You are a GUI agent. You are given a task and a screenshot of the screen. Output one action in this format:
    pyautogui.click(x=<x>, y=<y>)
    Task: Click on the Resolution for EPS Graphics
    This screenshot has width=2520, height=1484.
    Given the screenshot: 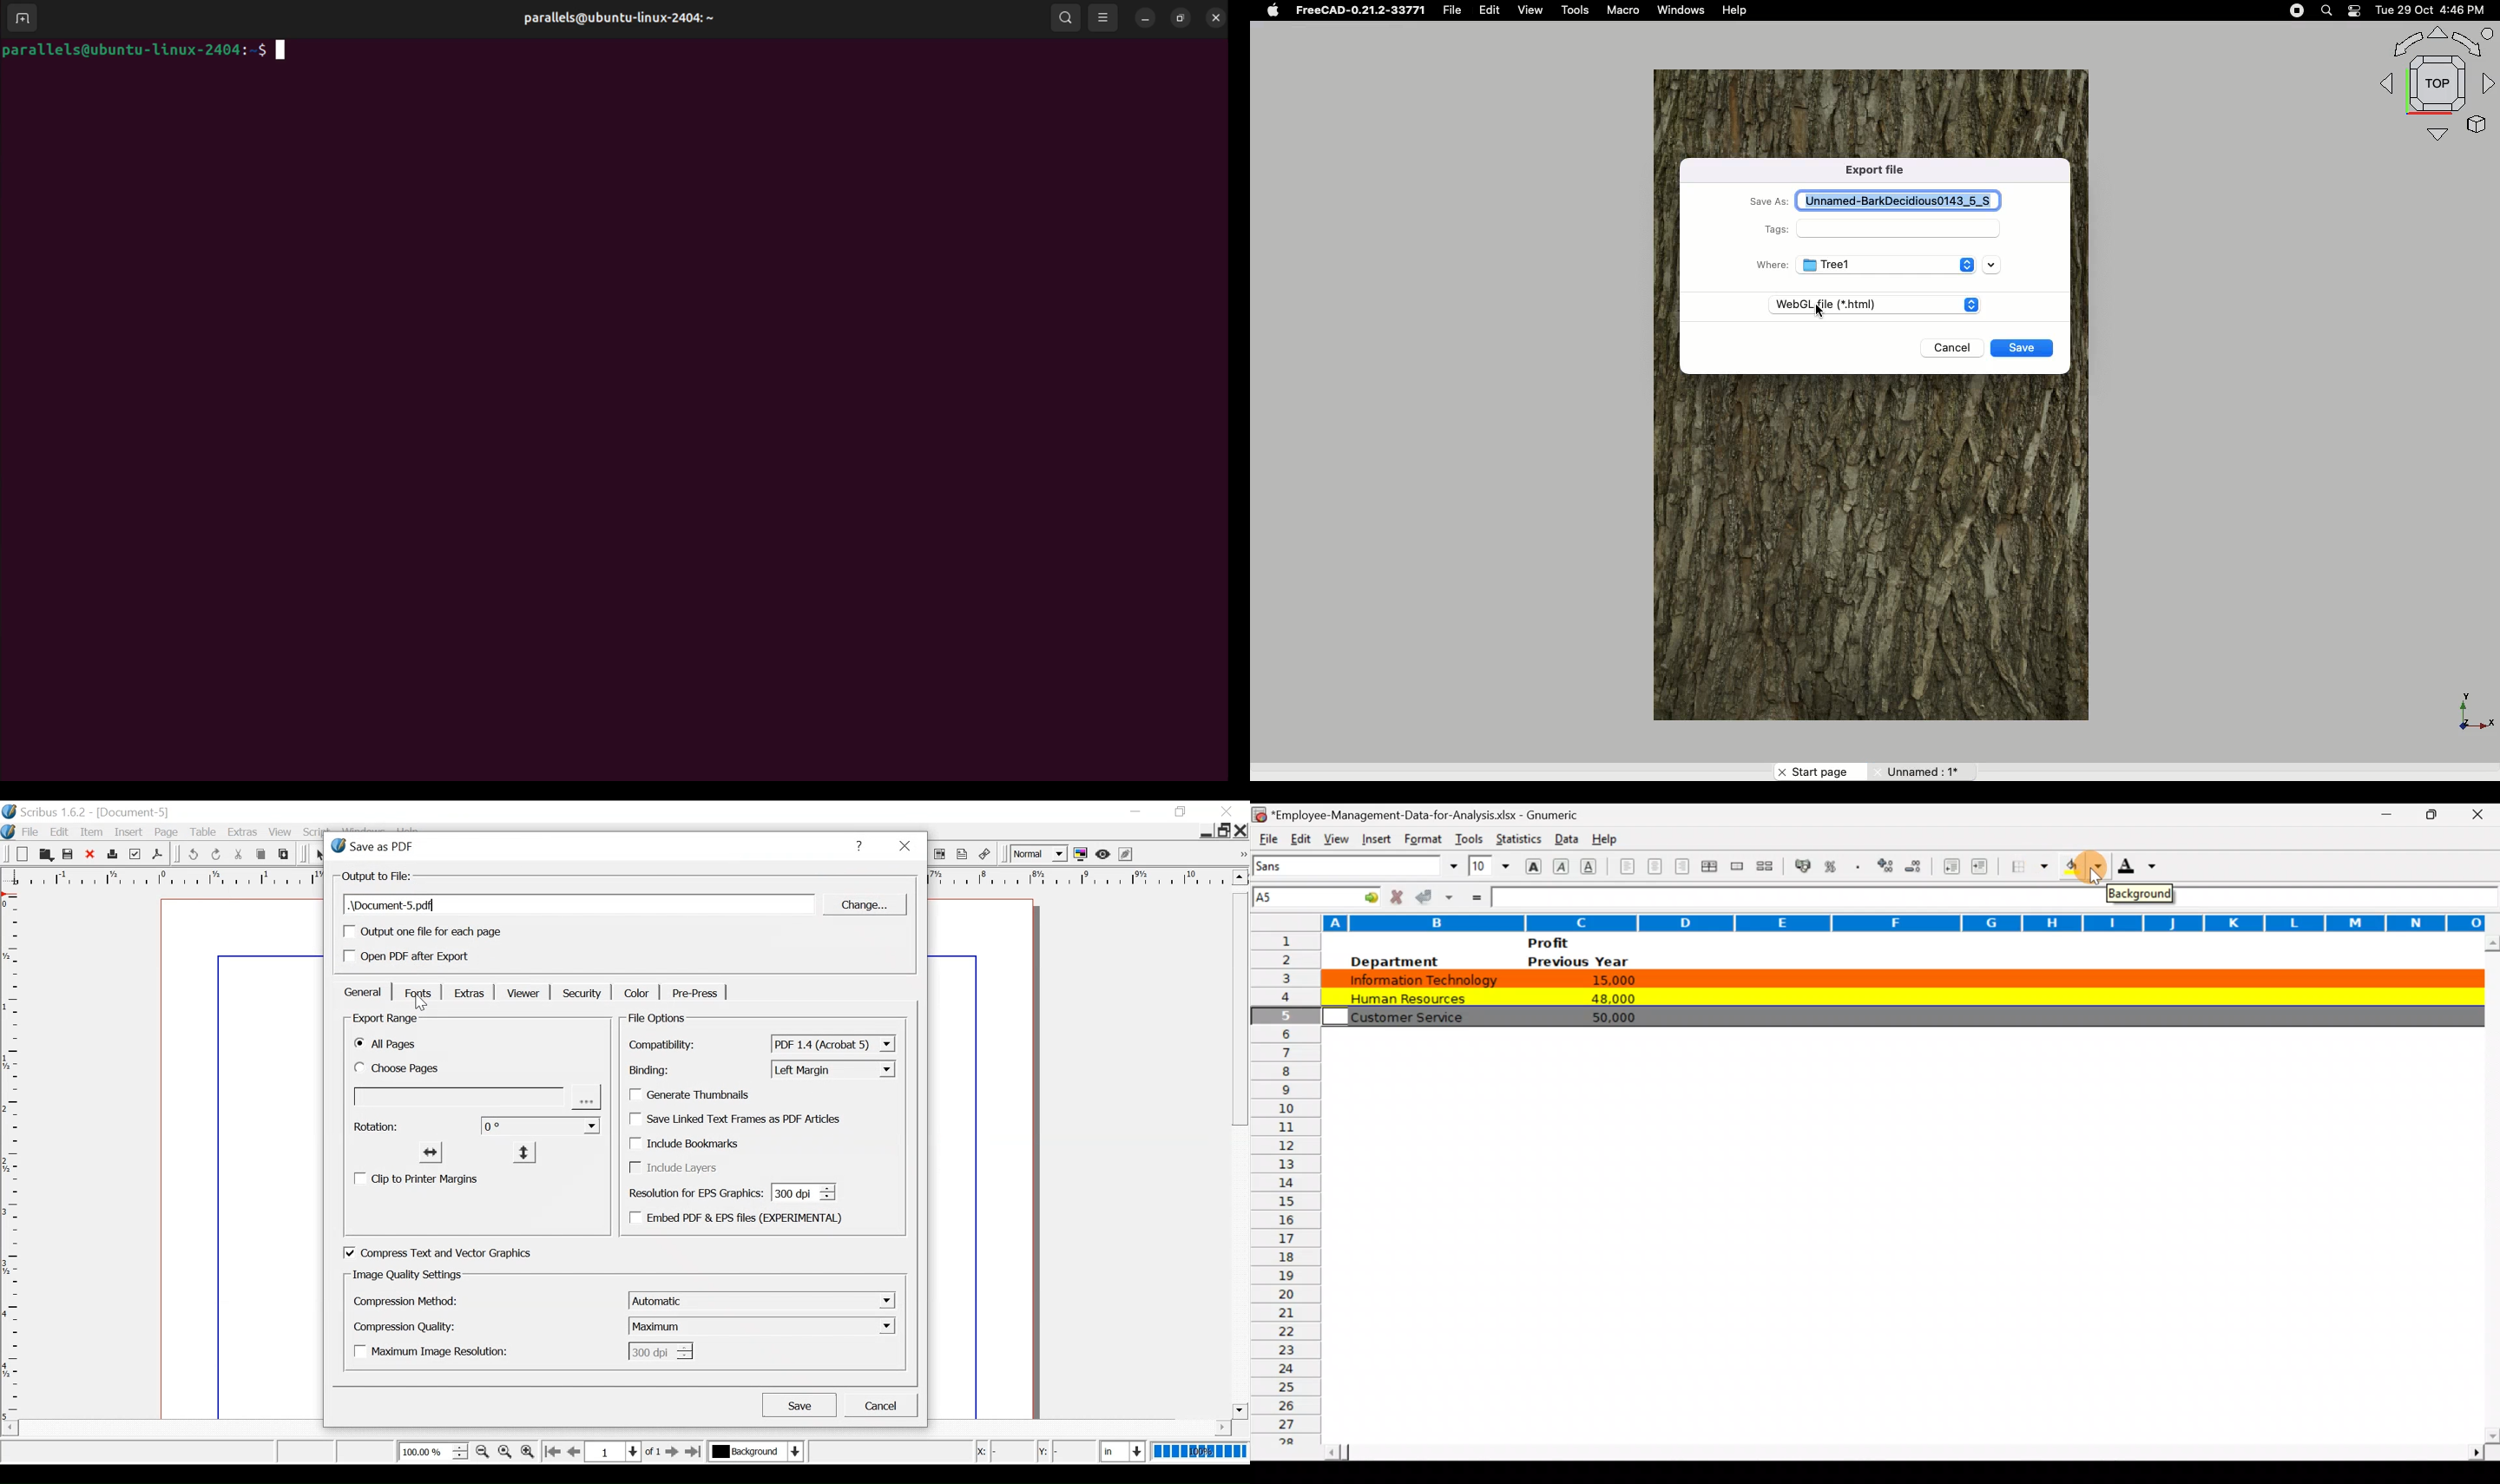 What is the action you would take?
    pyautogui.click(x=729, y=1191)
    